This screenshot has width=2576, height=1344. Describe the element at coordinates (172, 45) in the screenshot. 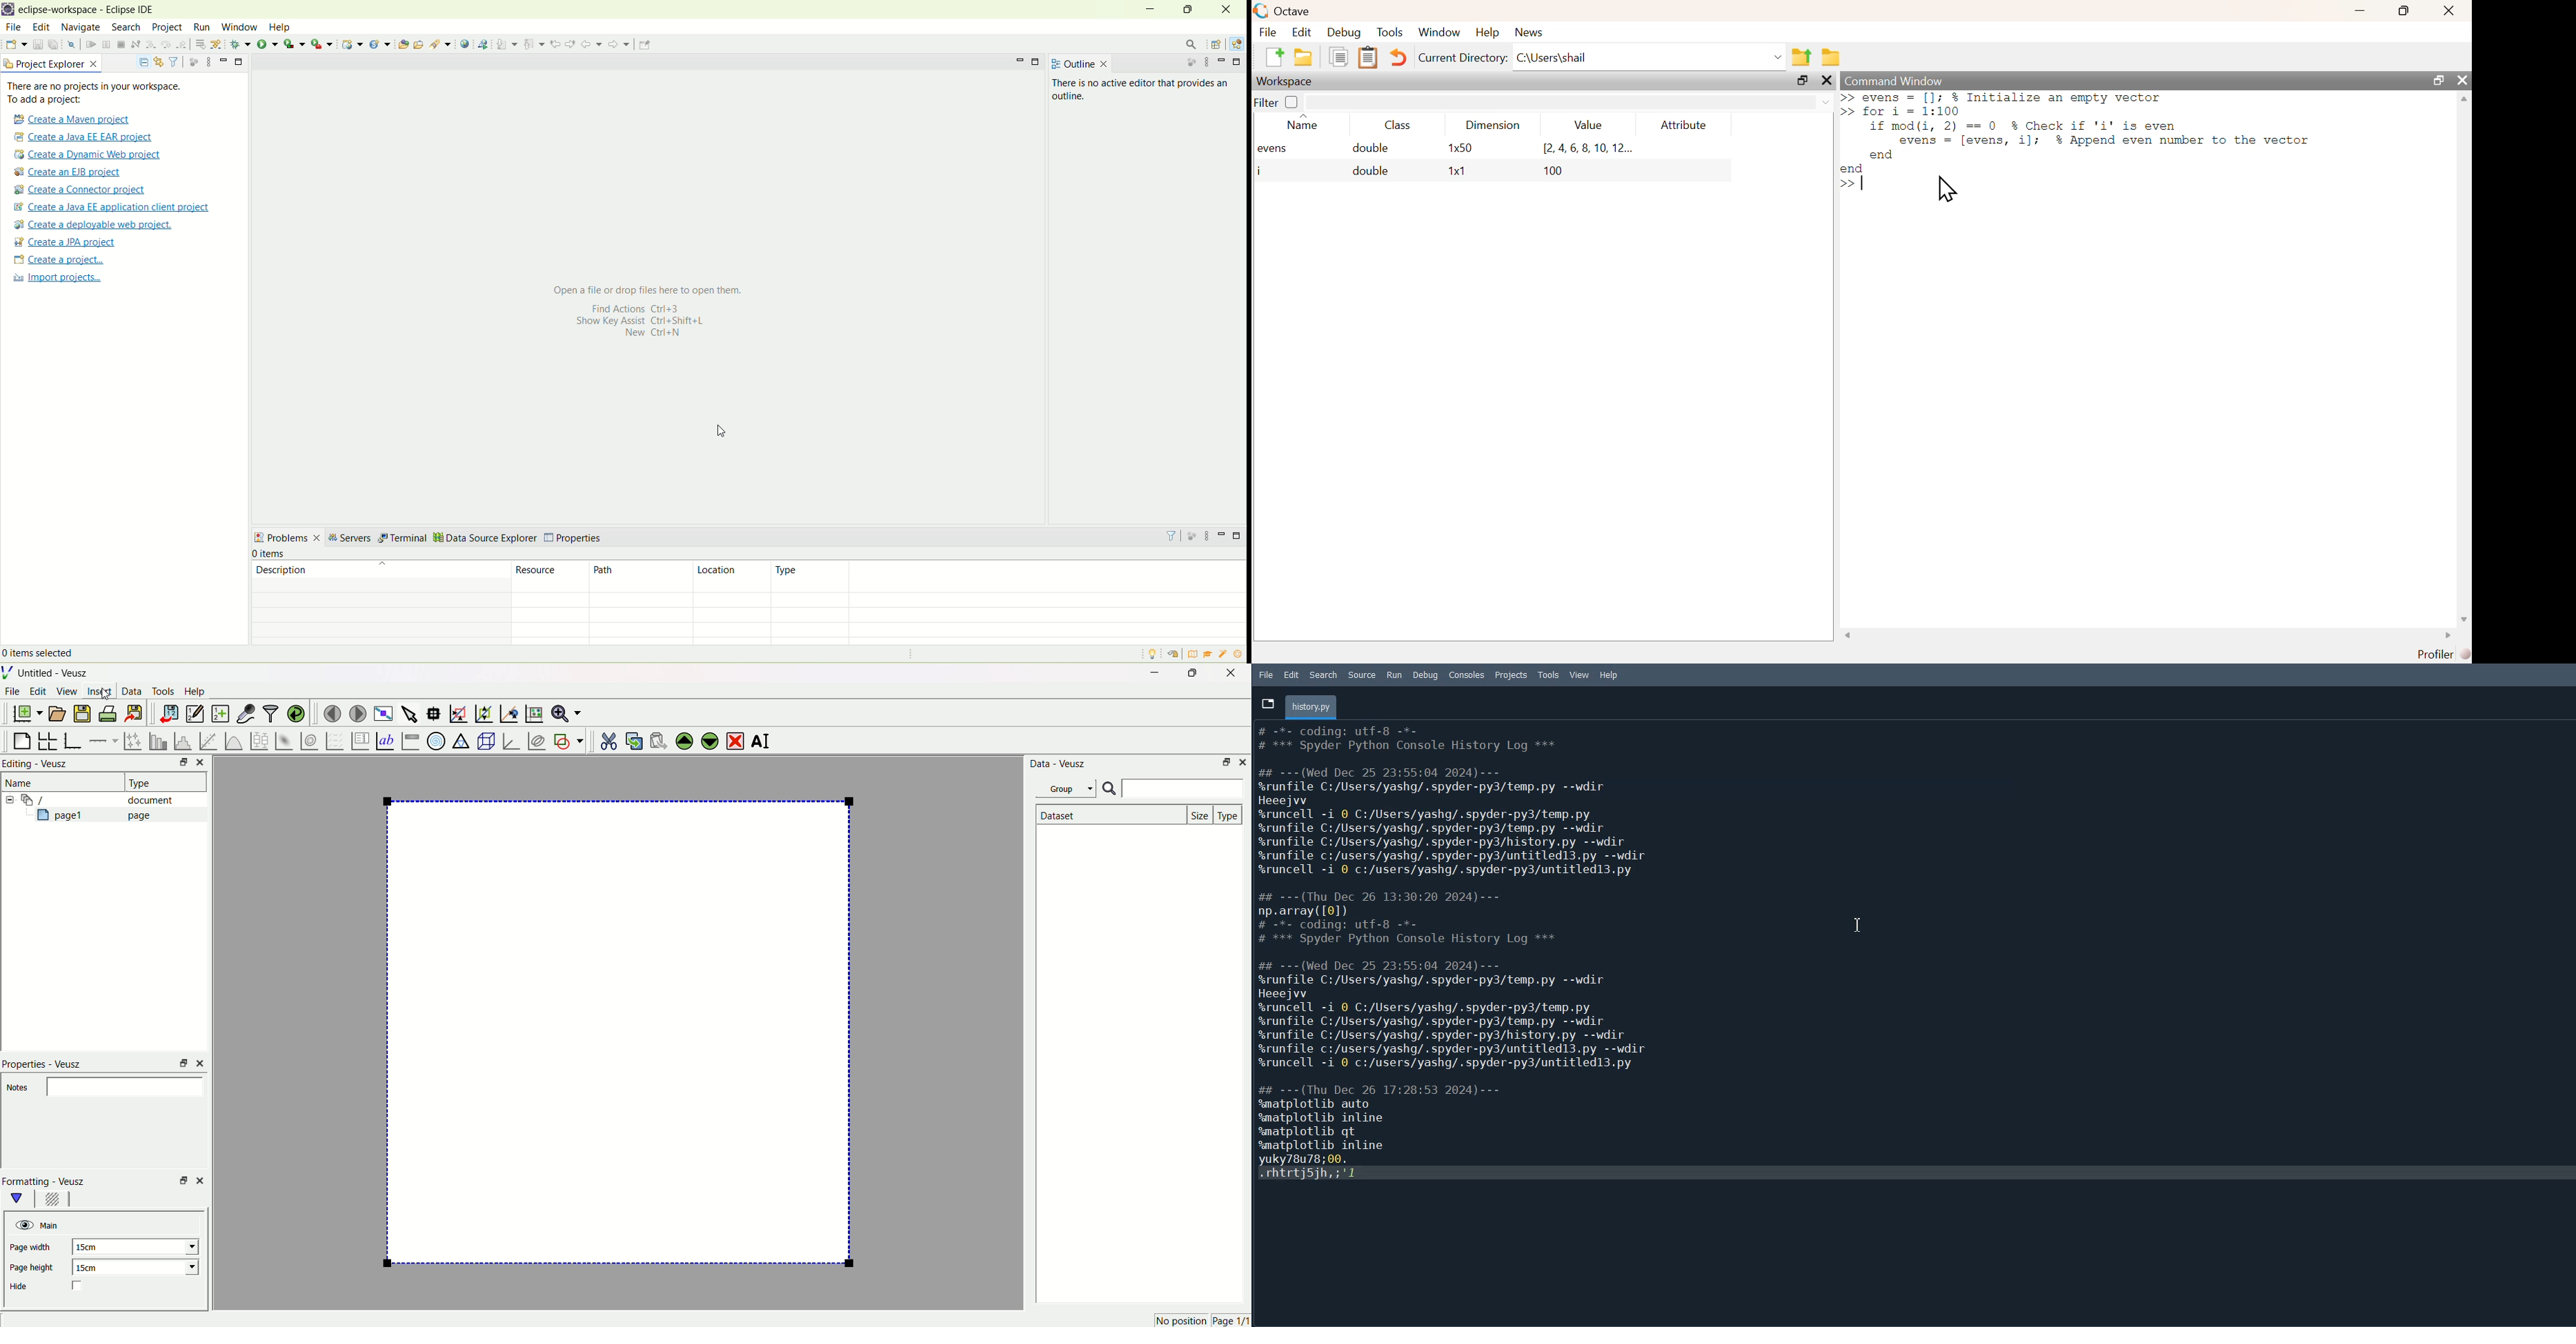

I see `terminate` at that location.